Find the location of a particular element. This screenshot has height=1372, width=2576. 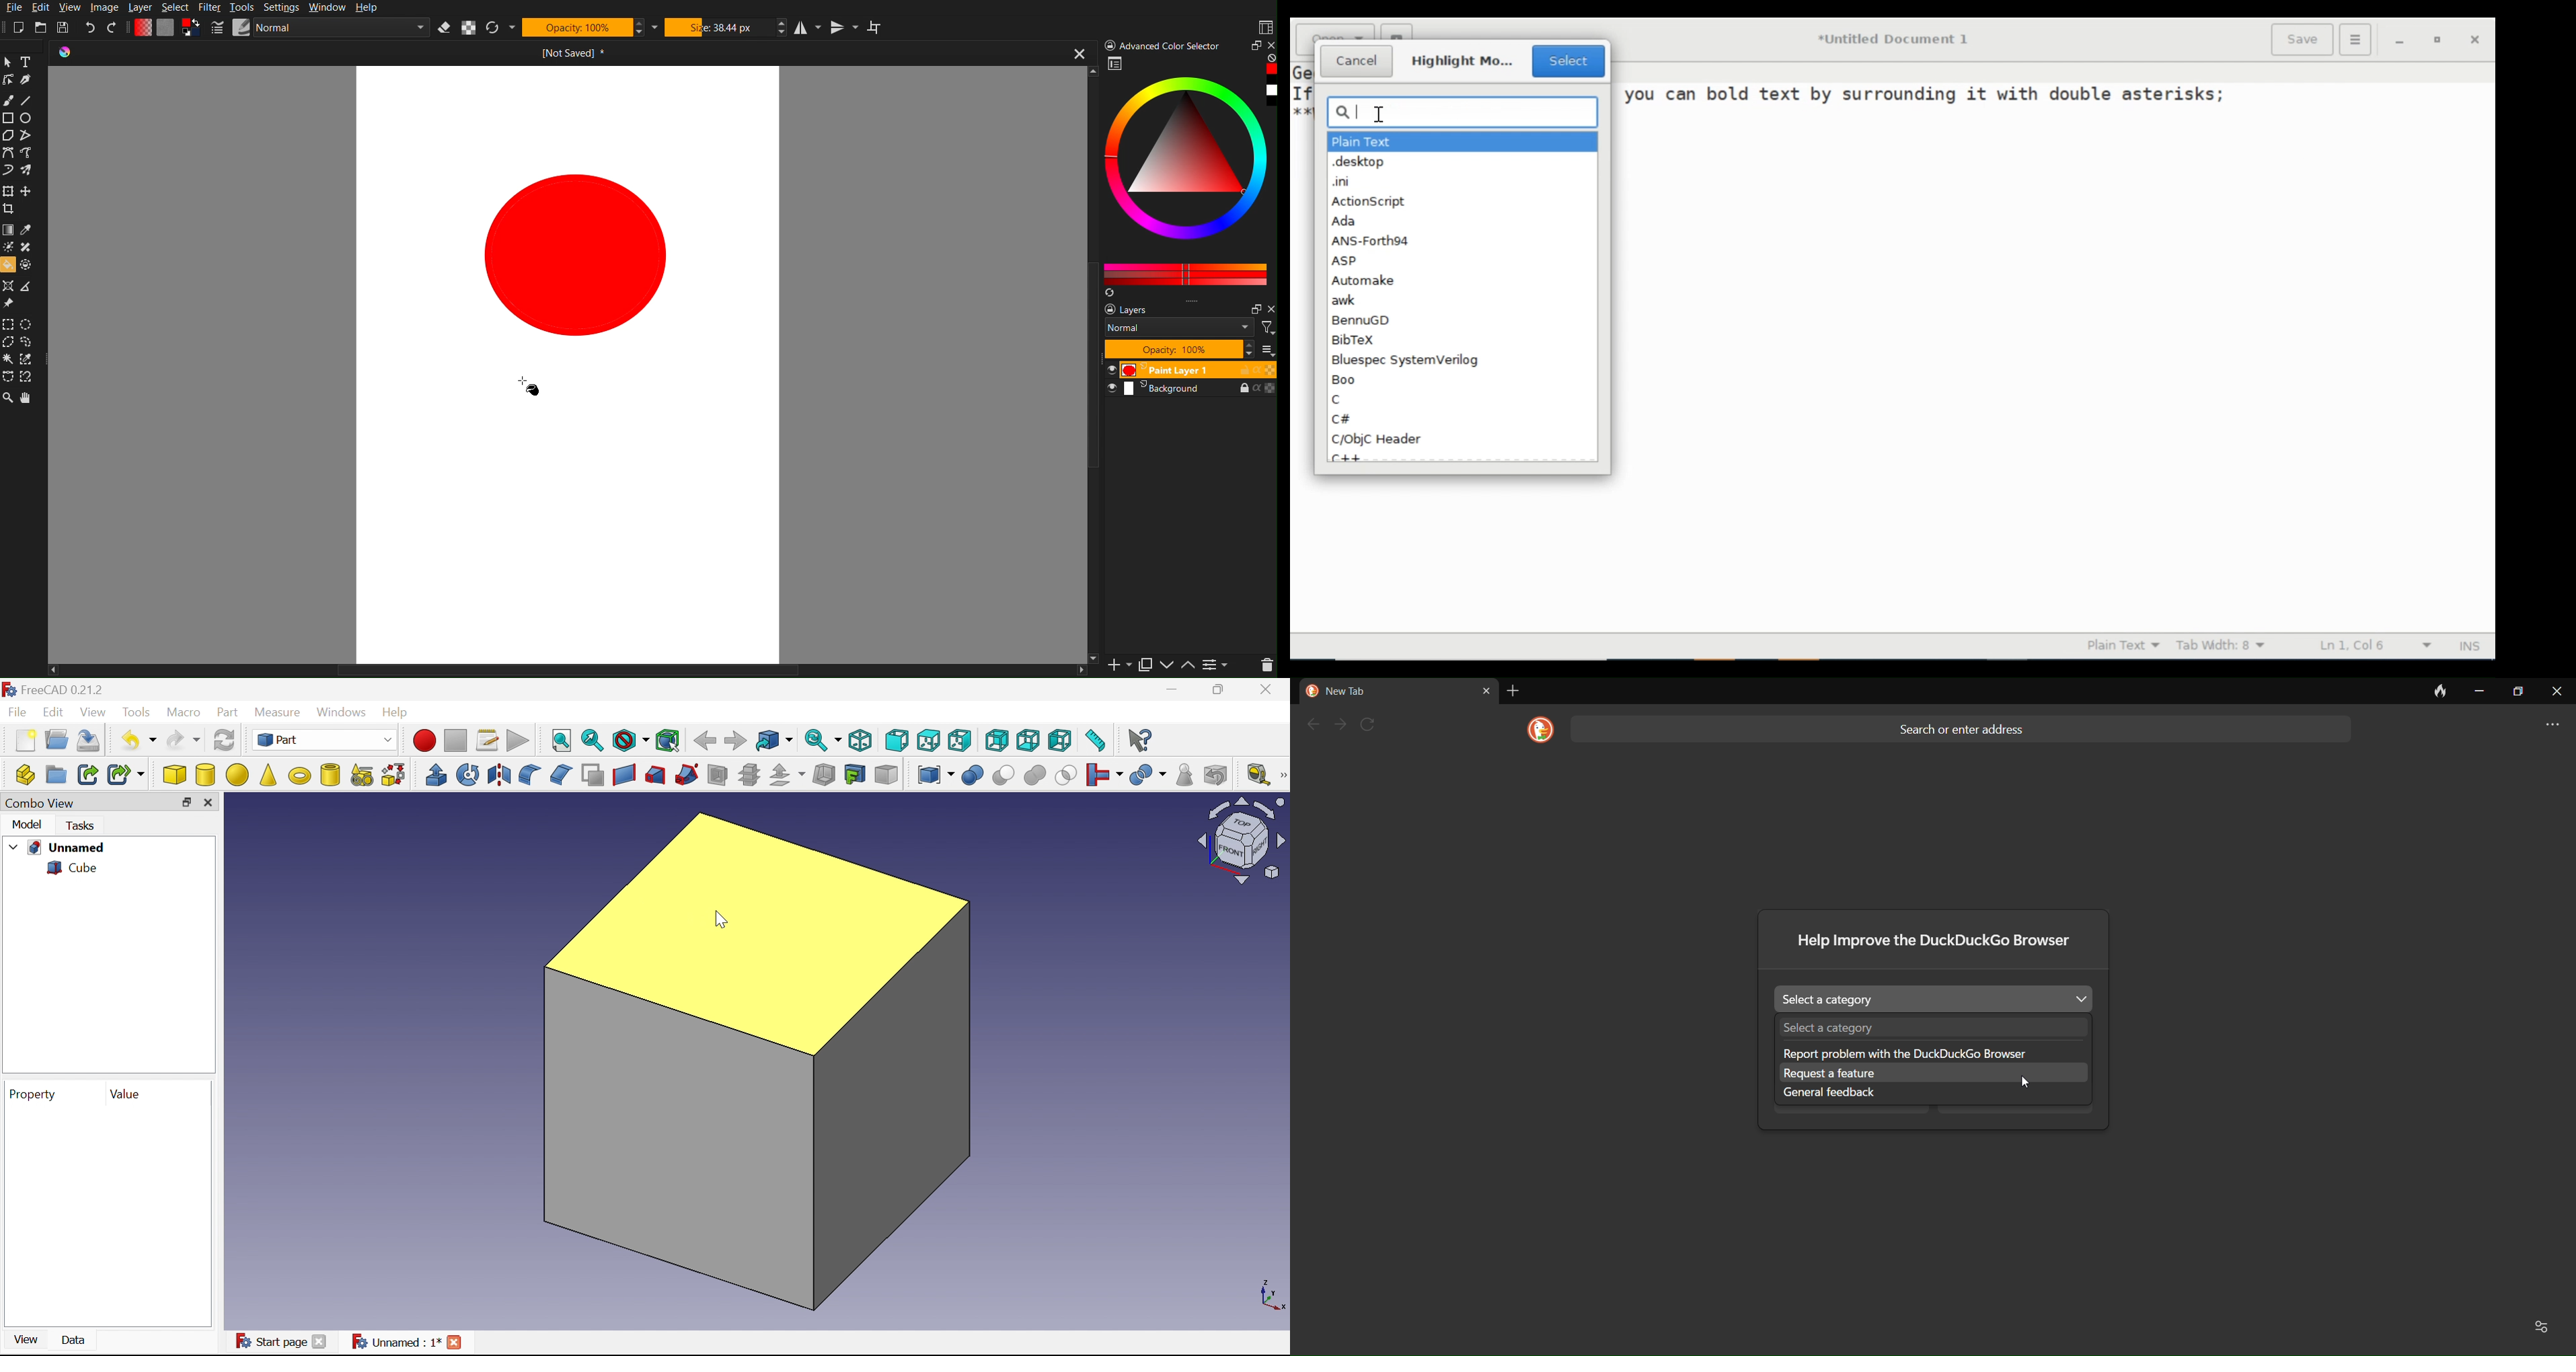

Normal is located at coordinates (1177, 329).